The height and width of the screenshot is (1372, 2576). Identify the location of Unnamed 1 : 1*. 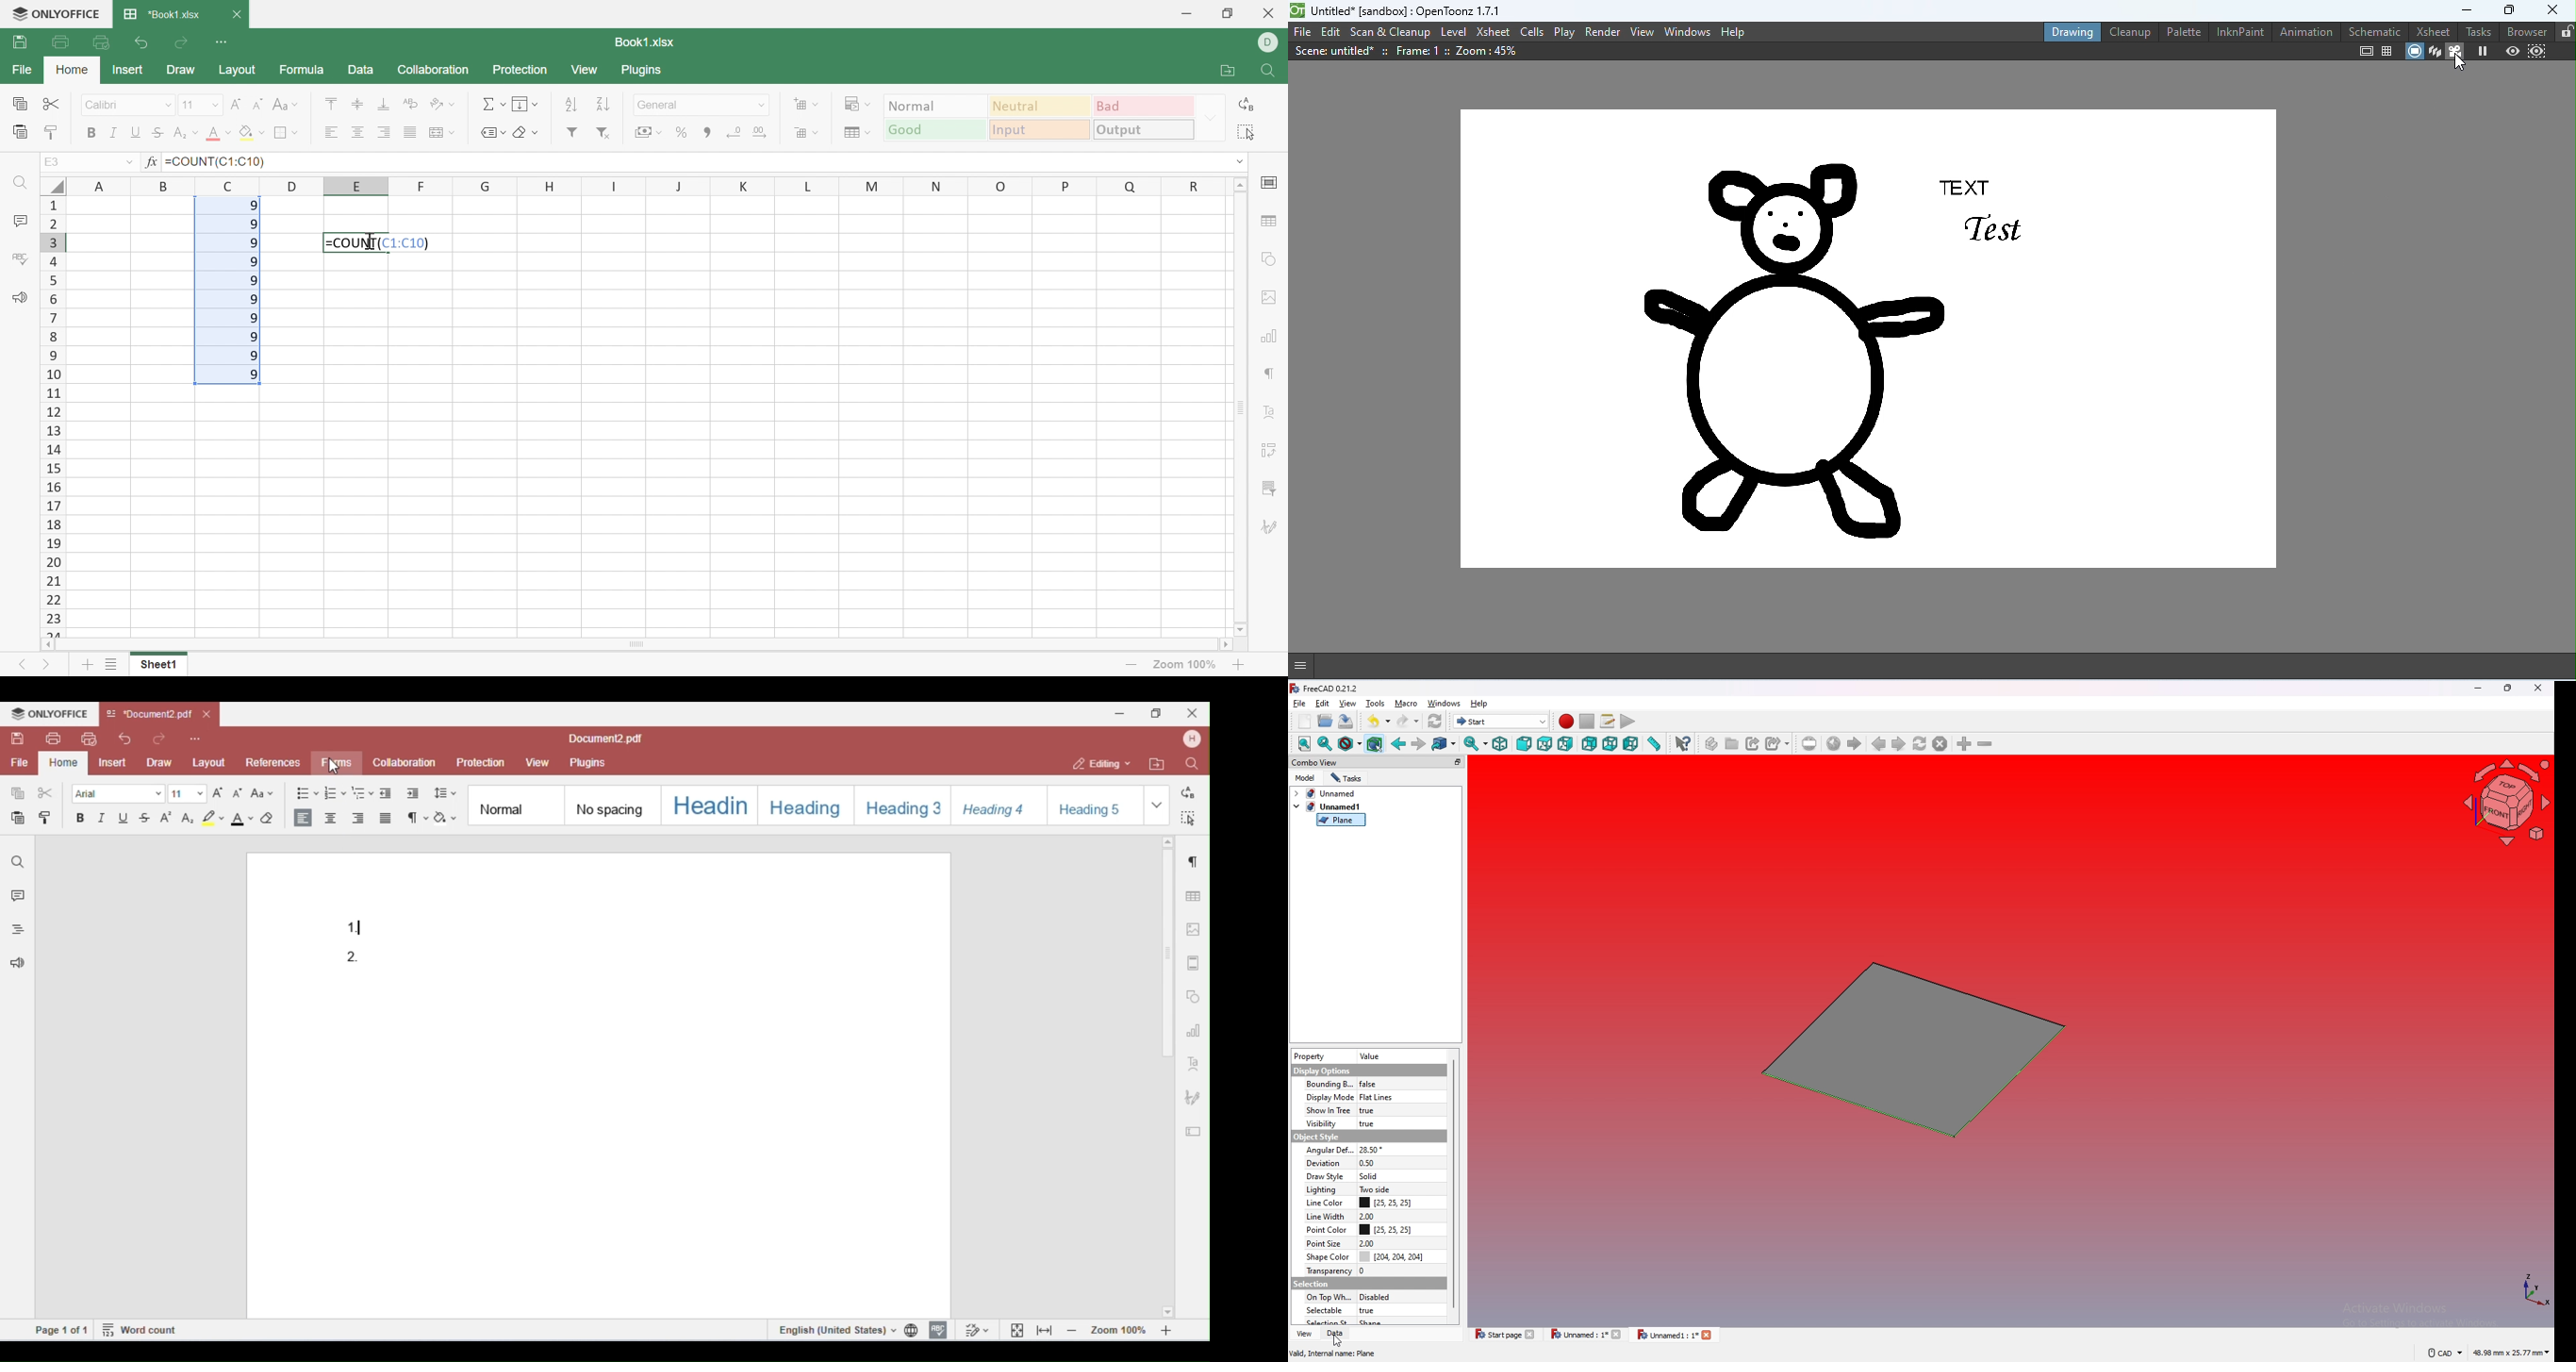
(1675, 1336).